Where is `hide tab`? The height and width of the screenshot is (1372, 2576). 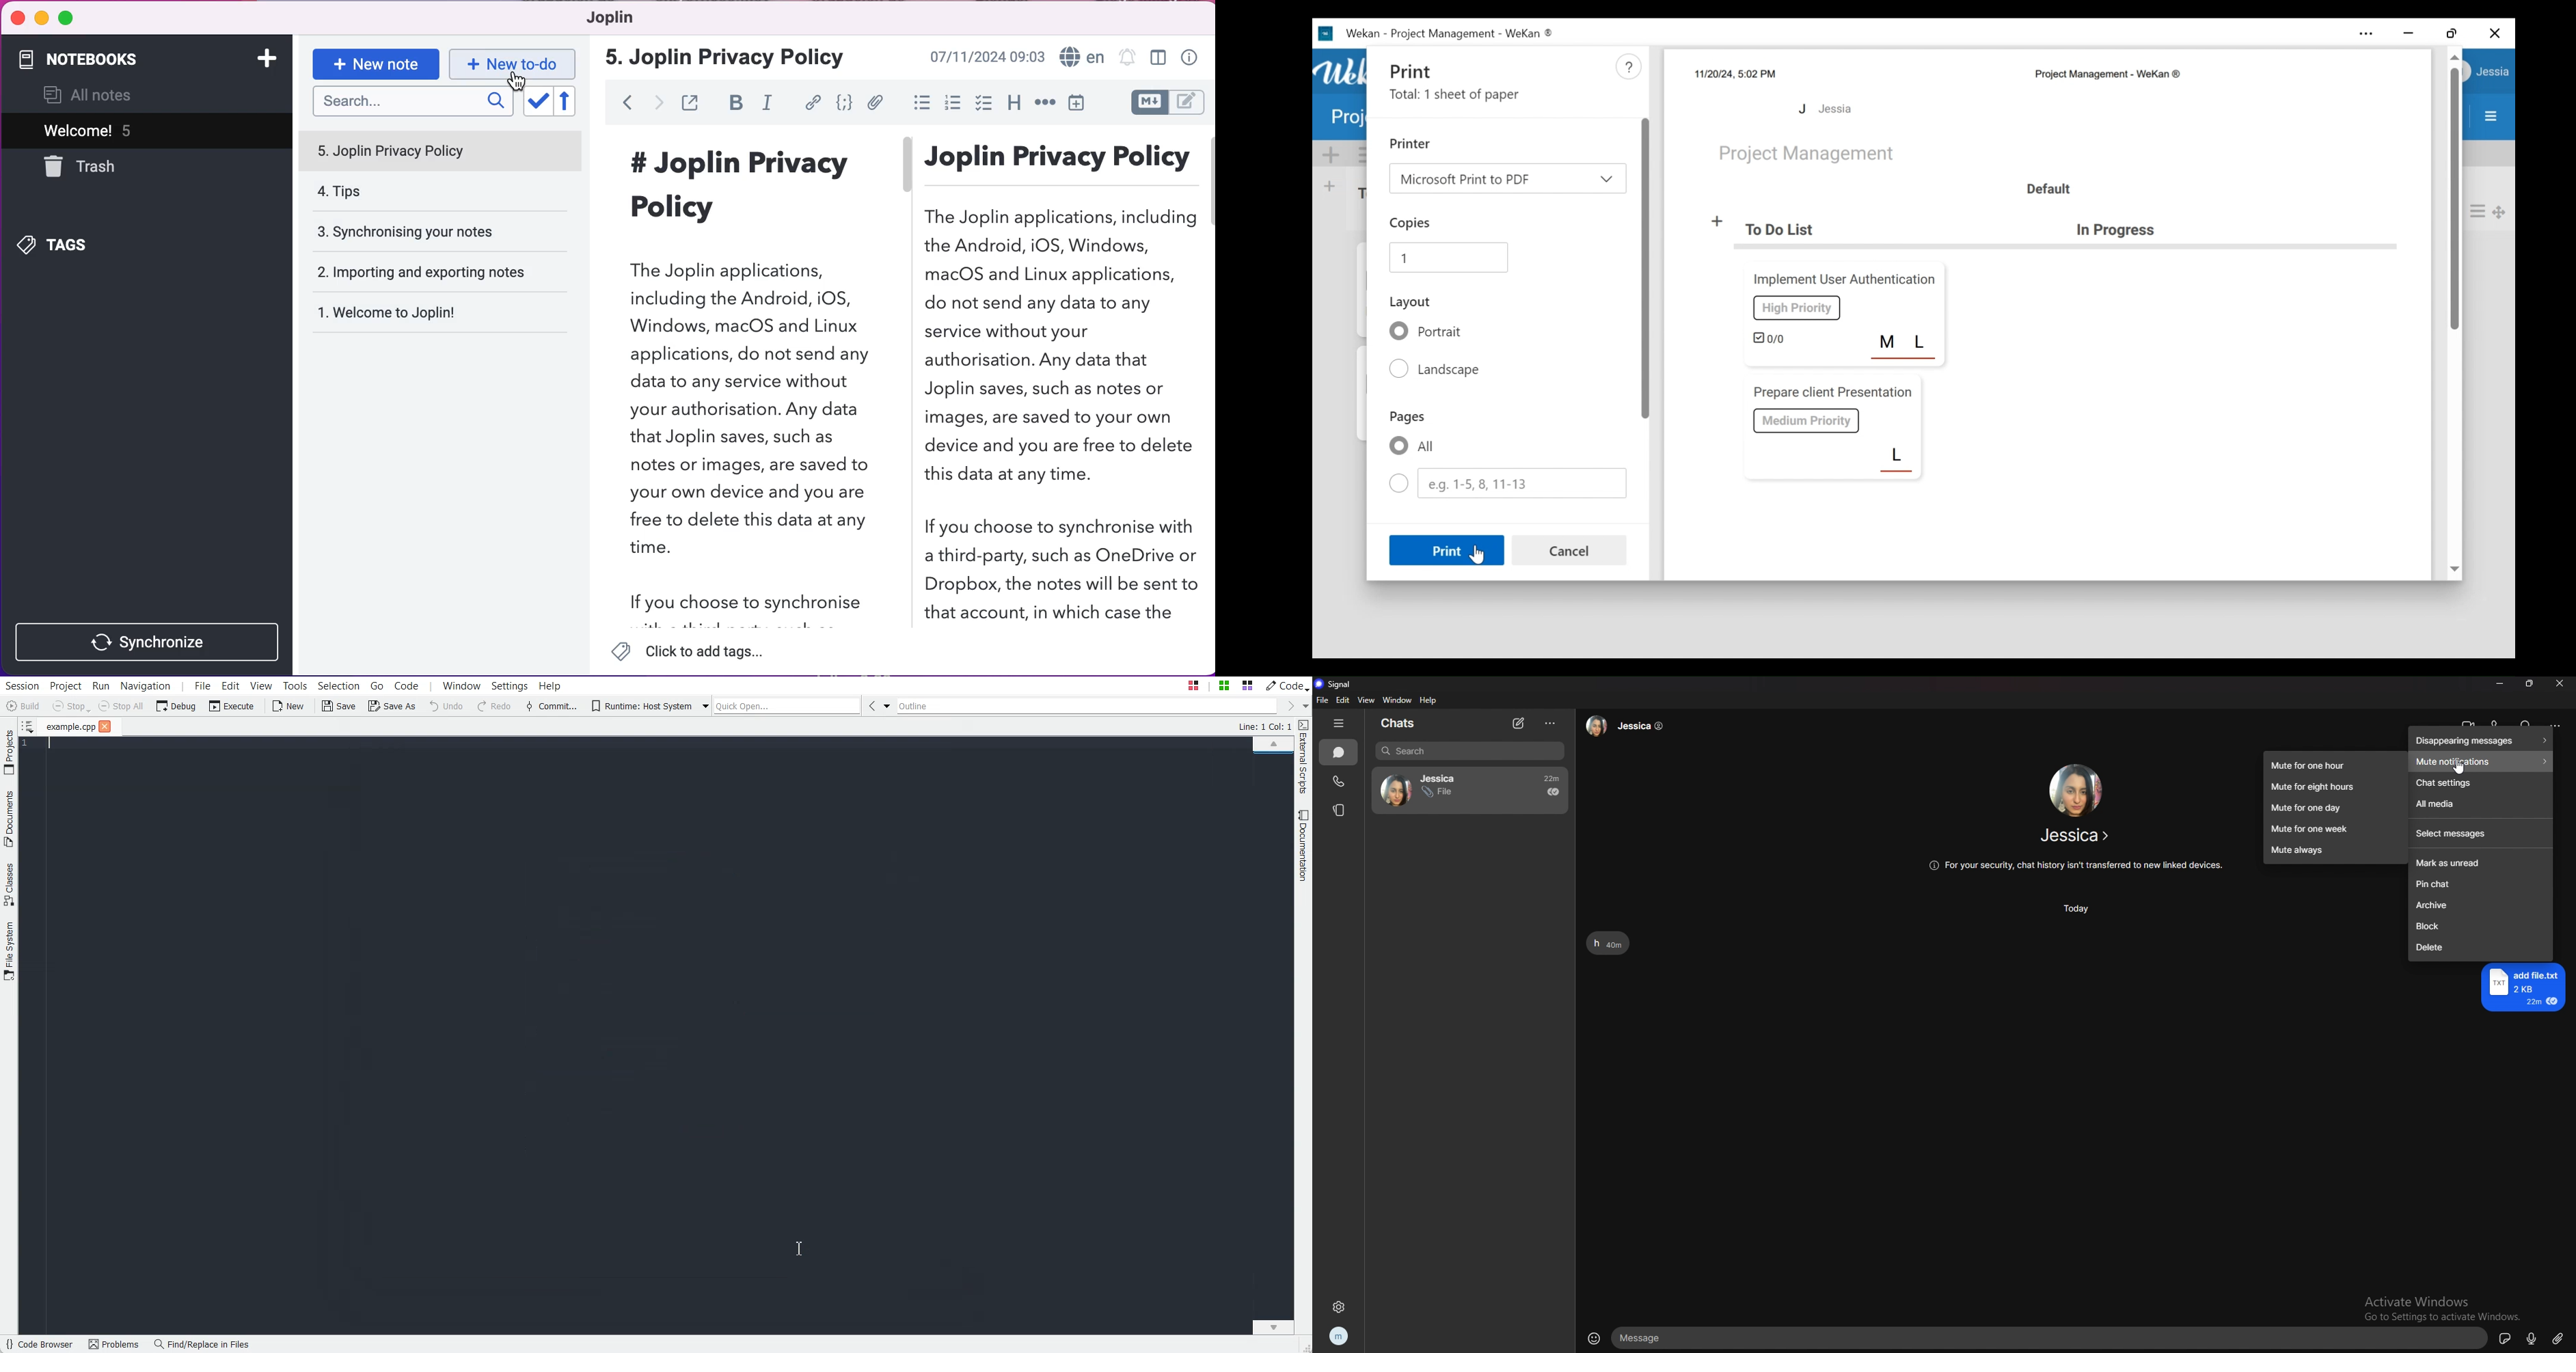
hide tab is located at coordinates (1341, 724).